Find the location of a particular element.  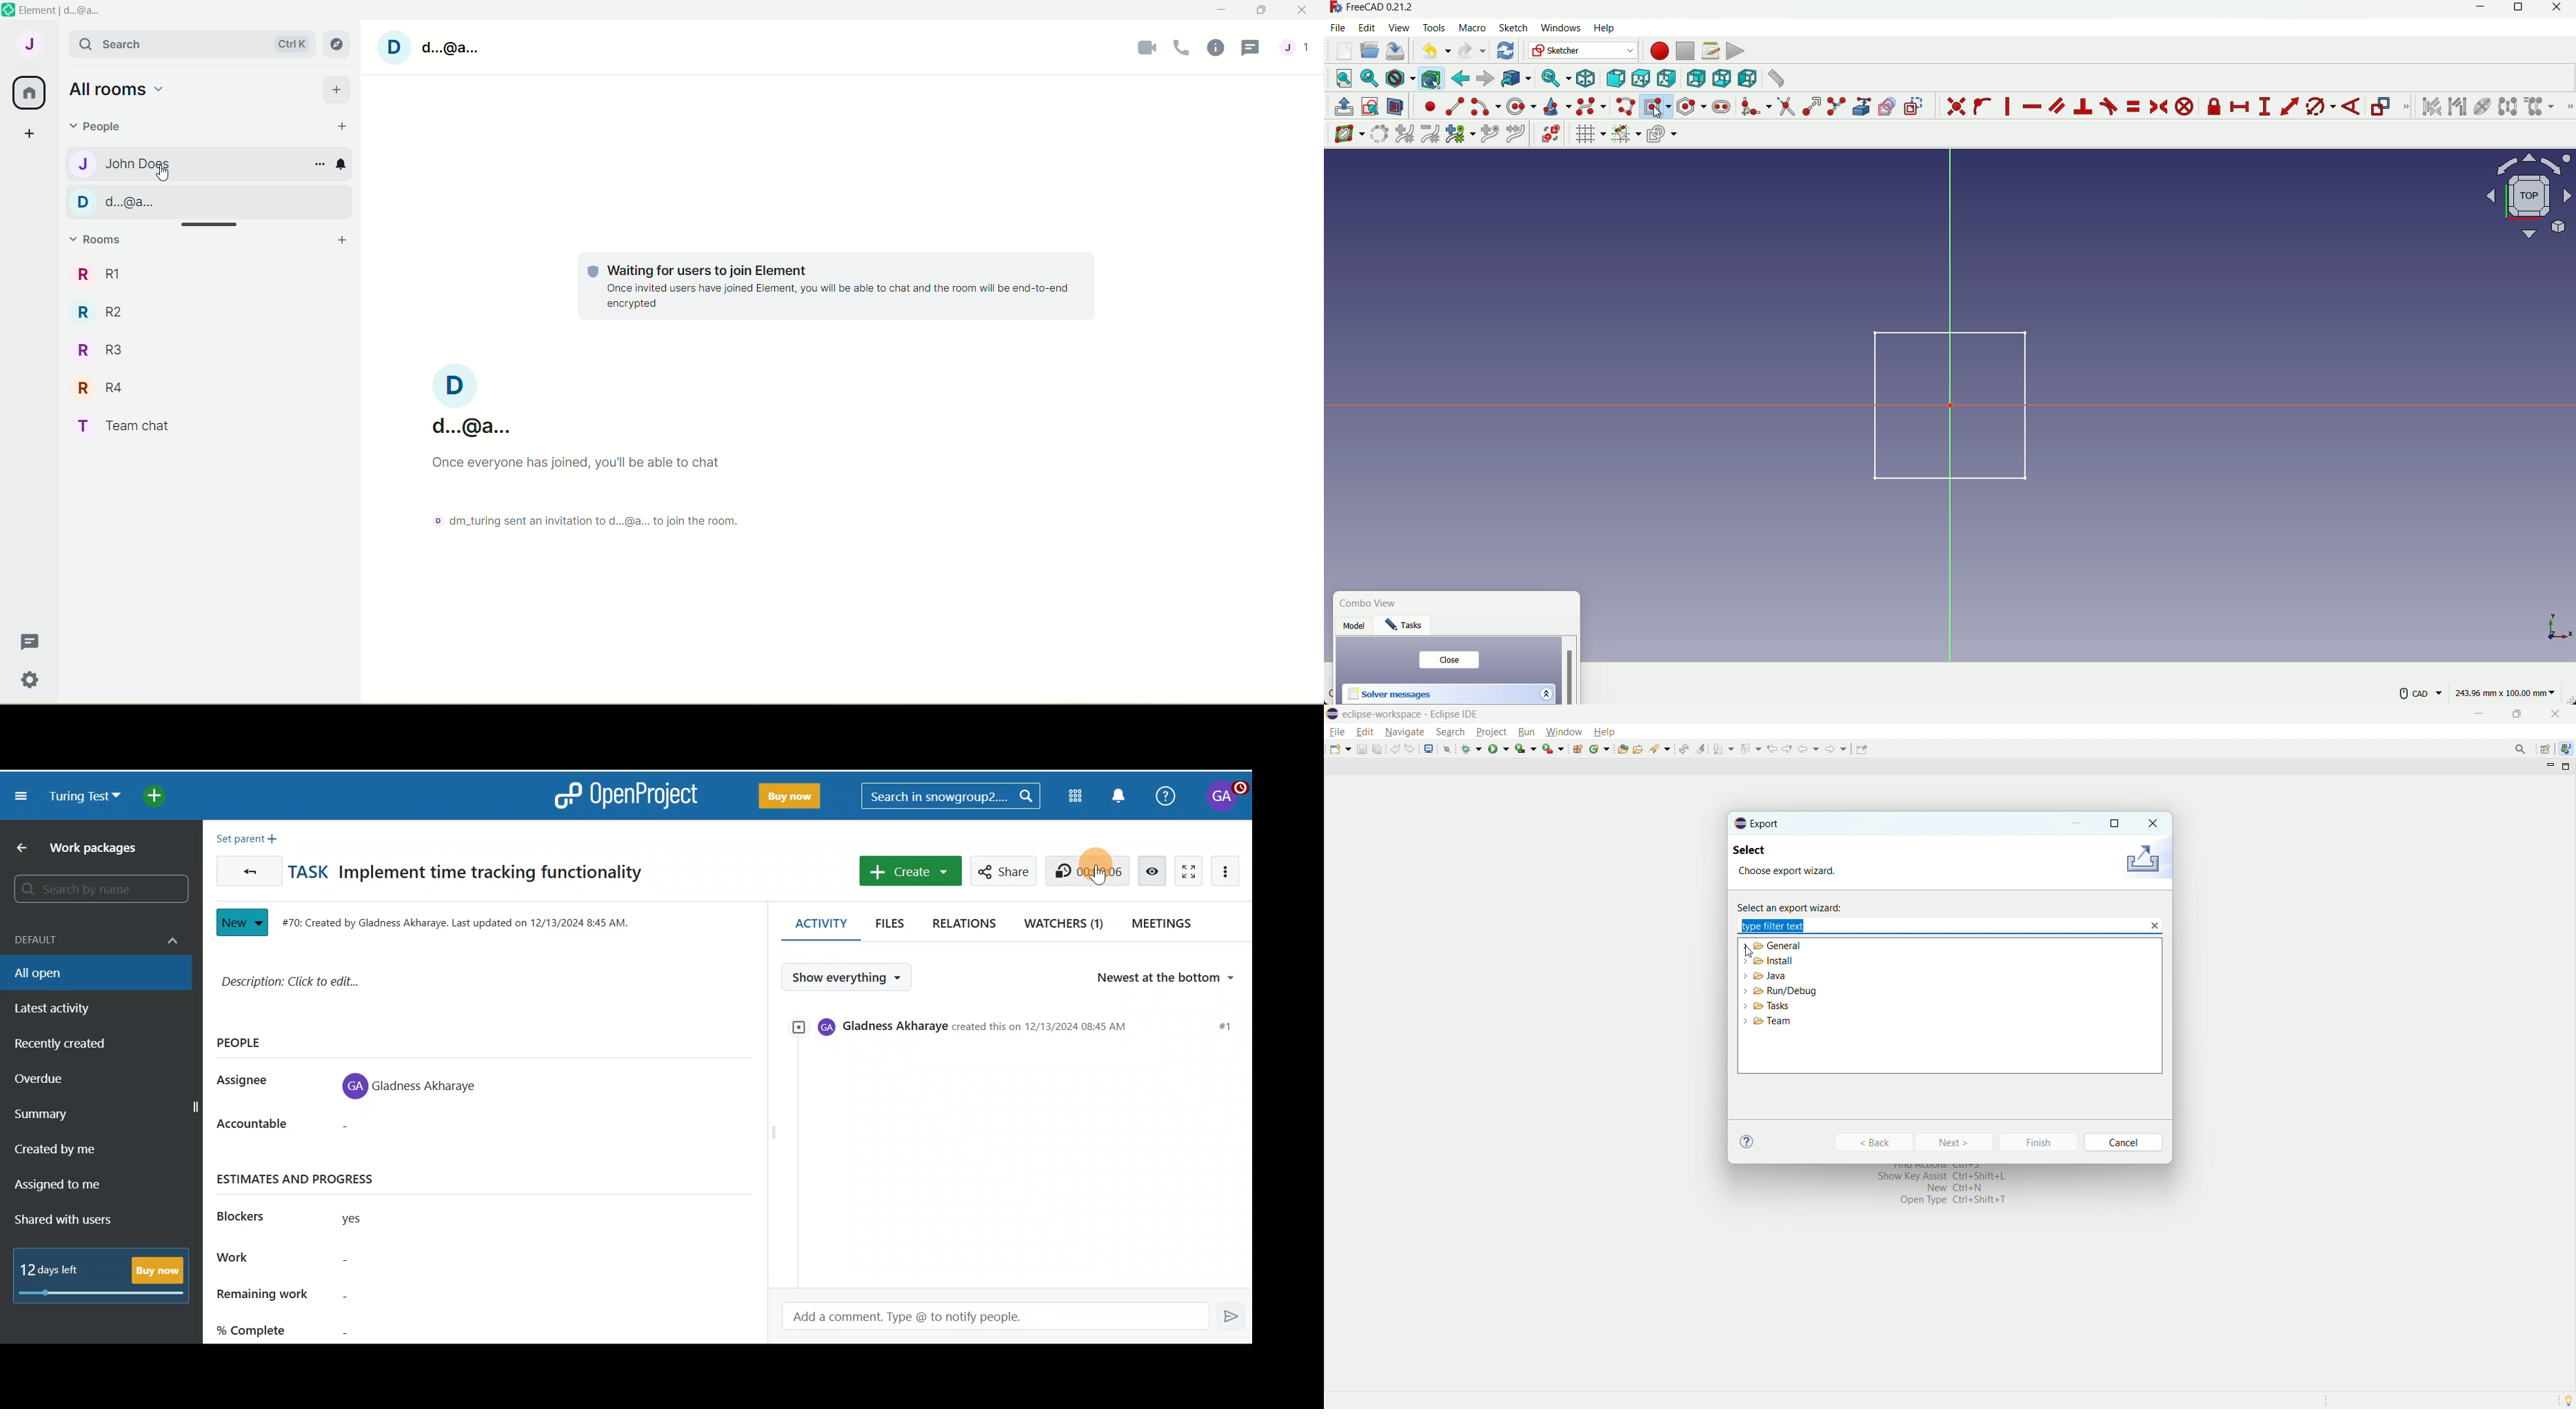

constraint block is located at coordinates (2187, 107).